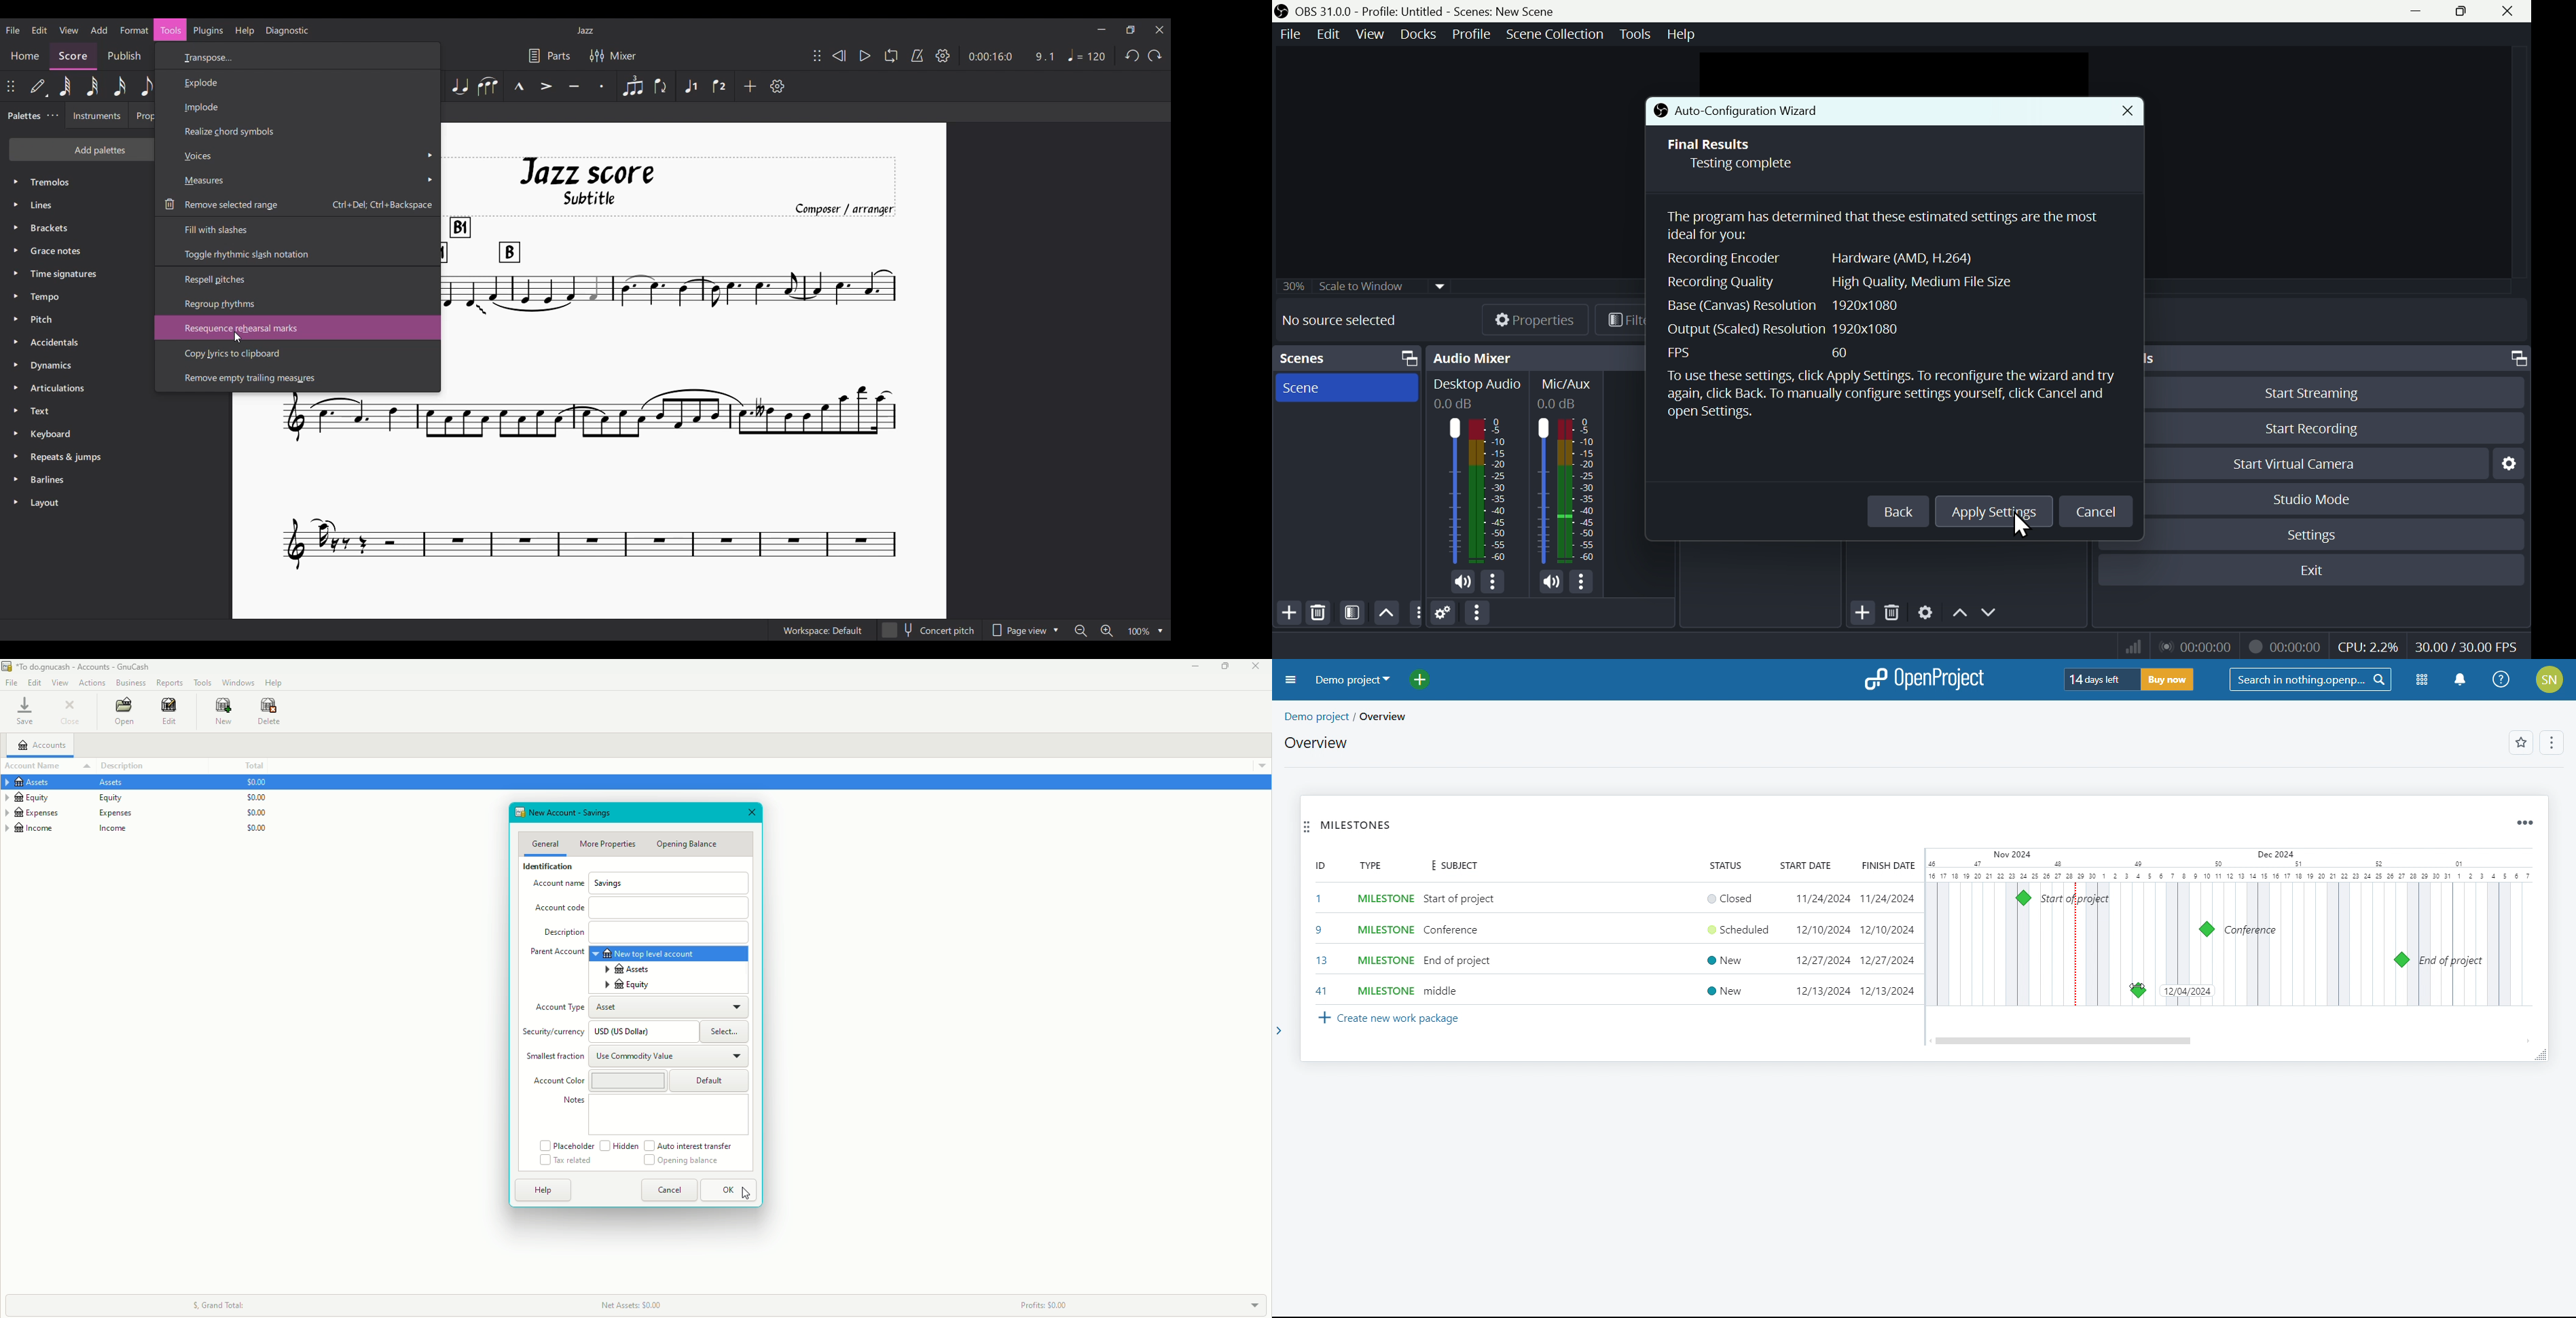 This screenshot has height=1344, width=2576. Describe the element at coordinates (2334, 429) in the screenshot. I see `Start Recording` at that location.